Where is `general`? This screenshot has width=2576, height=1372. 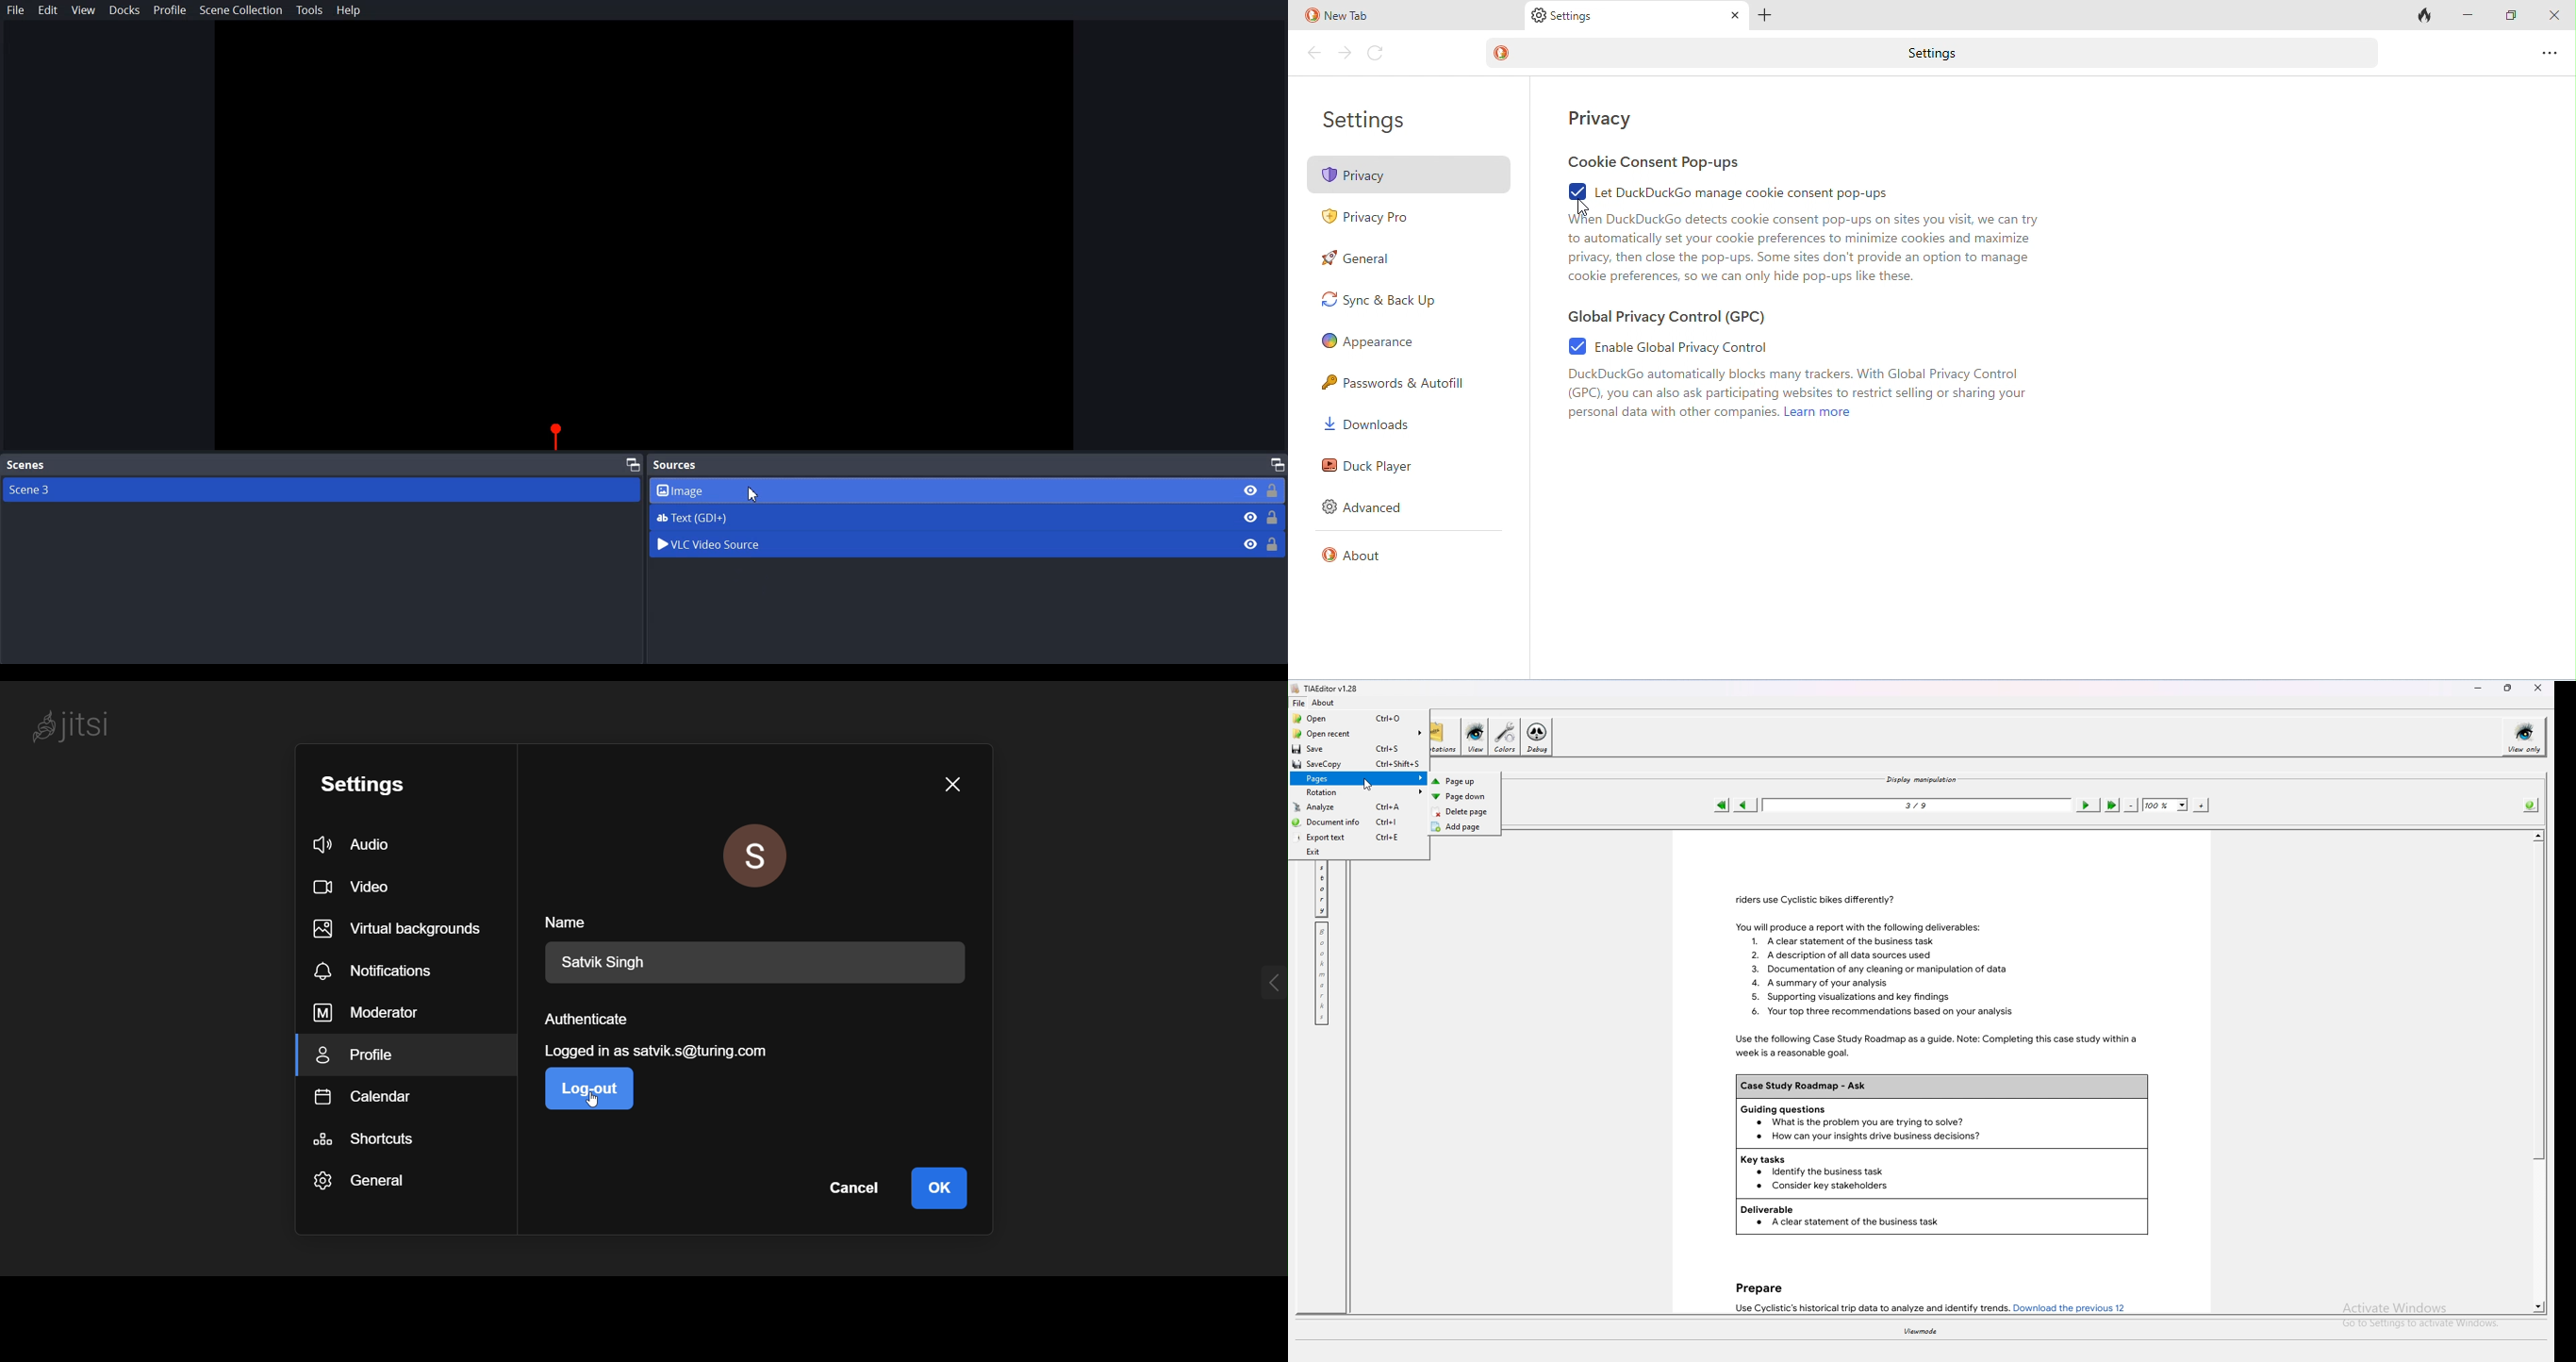
general is located at coordinates (1357, 257).